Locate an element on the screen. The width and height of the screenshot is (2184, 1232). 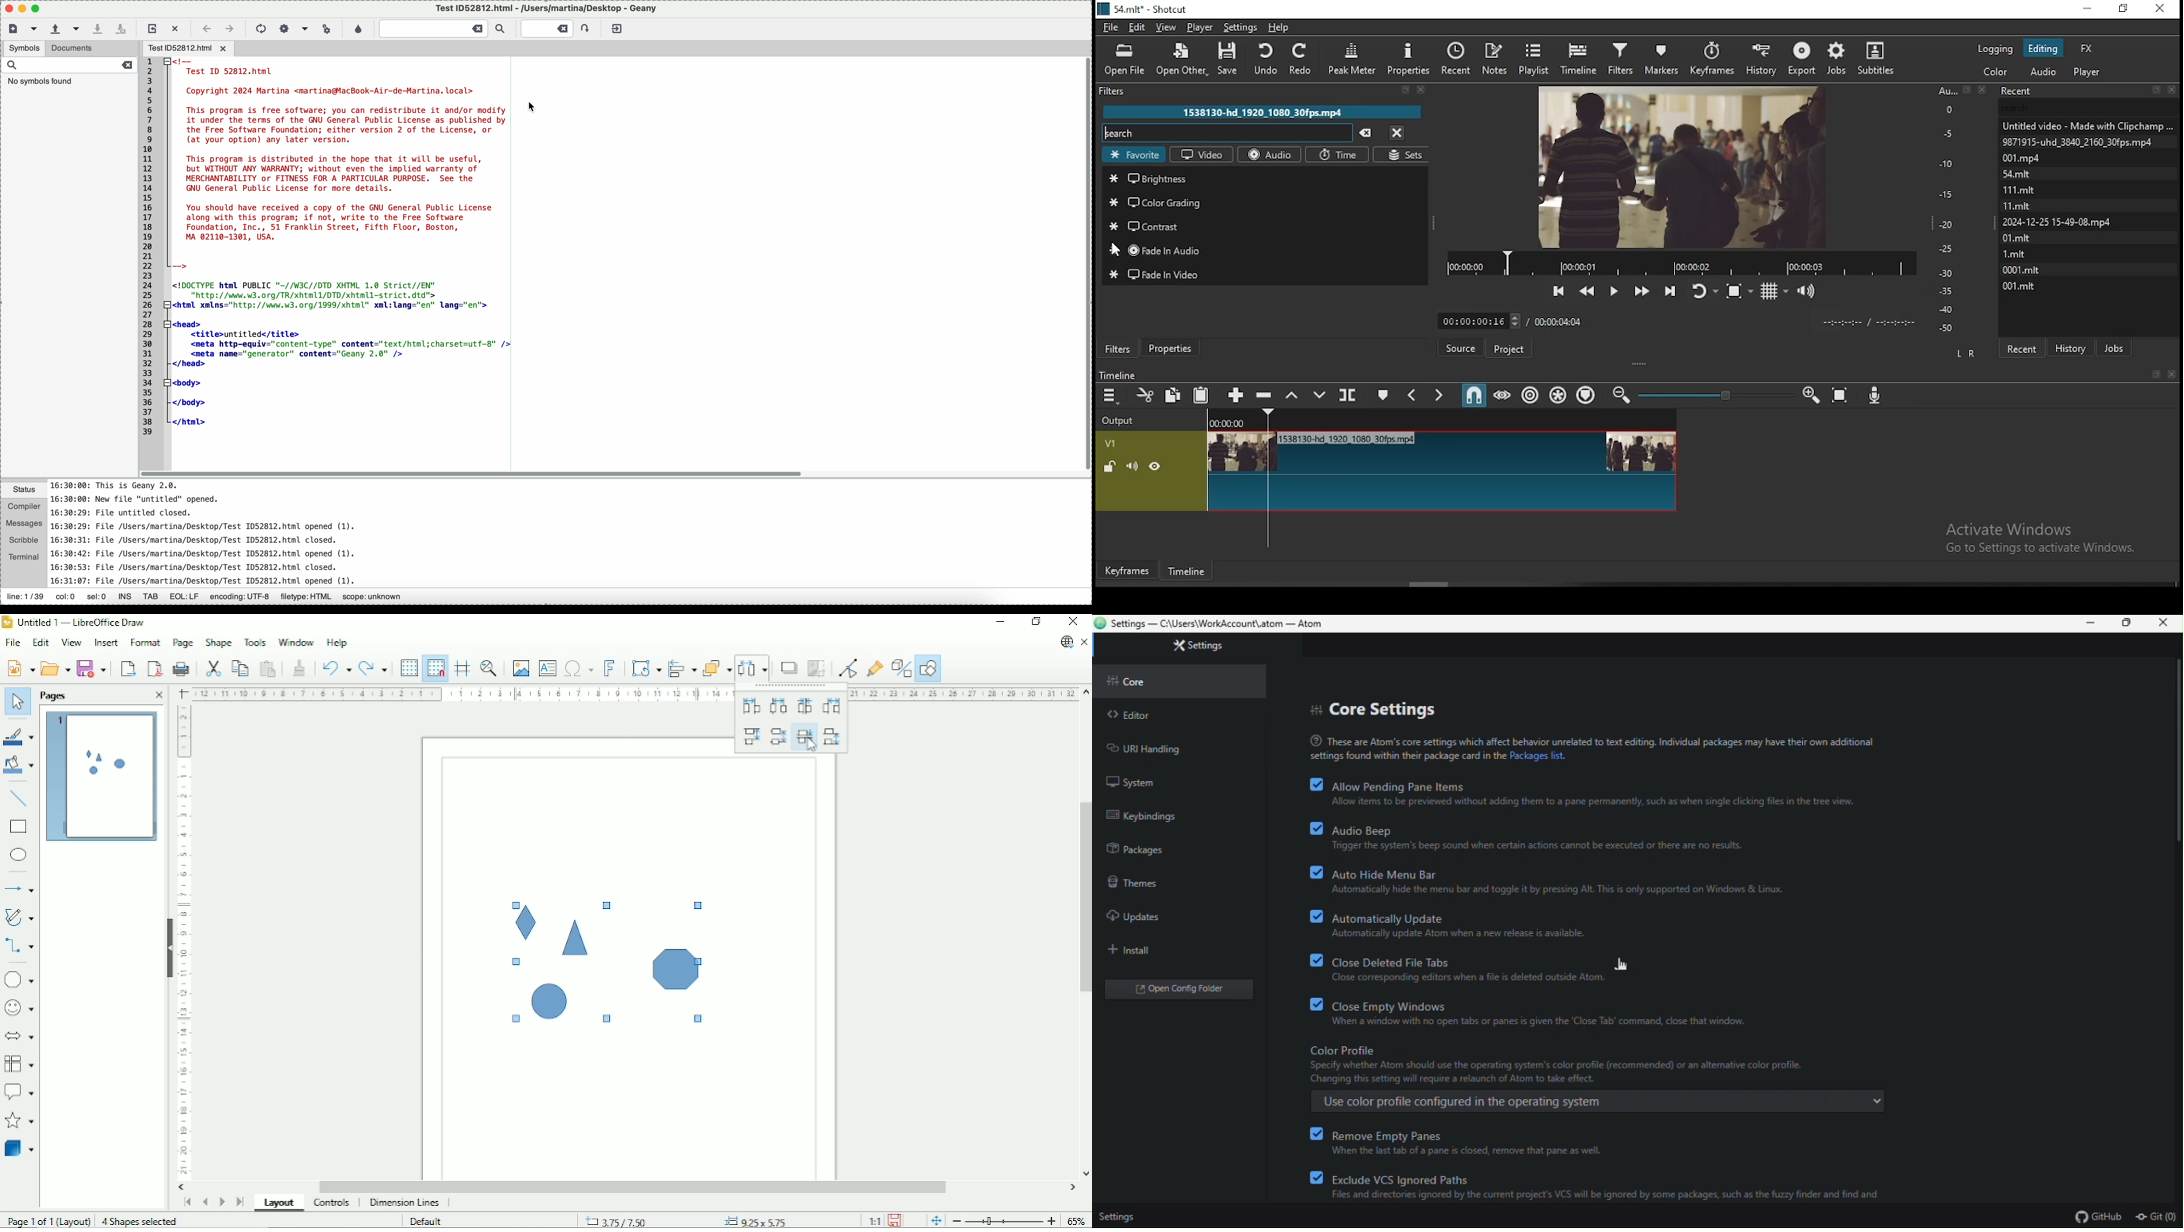
Hide is located at coordinates (166, 943).